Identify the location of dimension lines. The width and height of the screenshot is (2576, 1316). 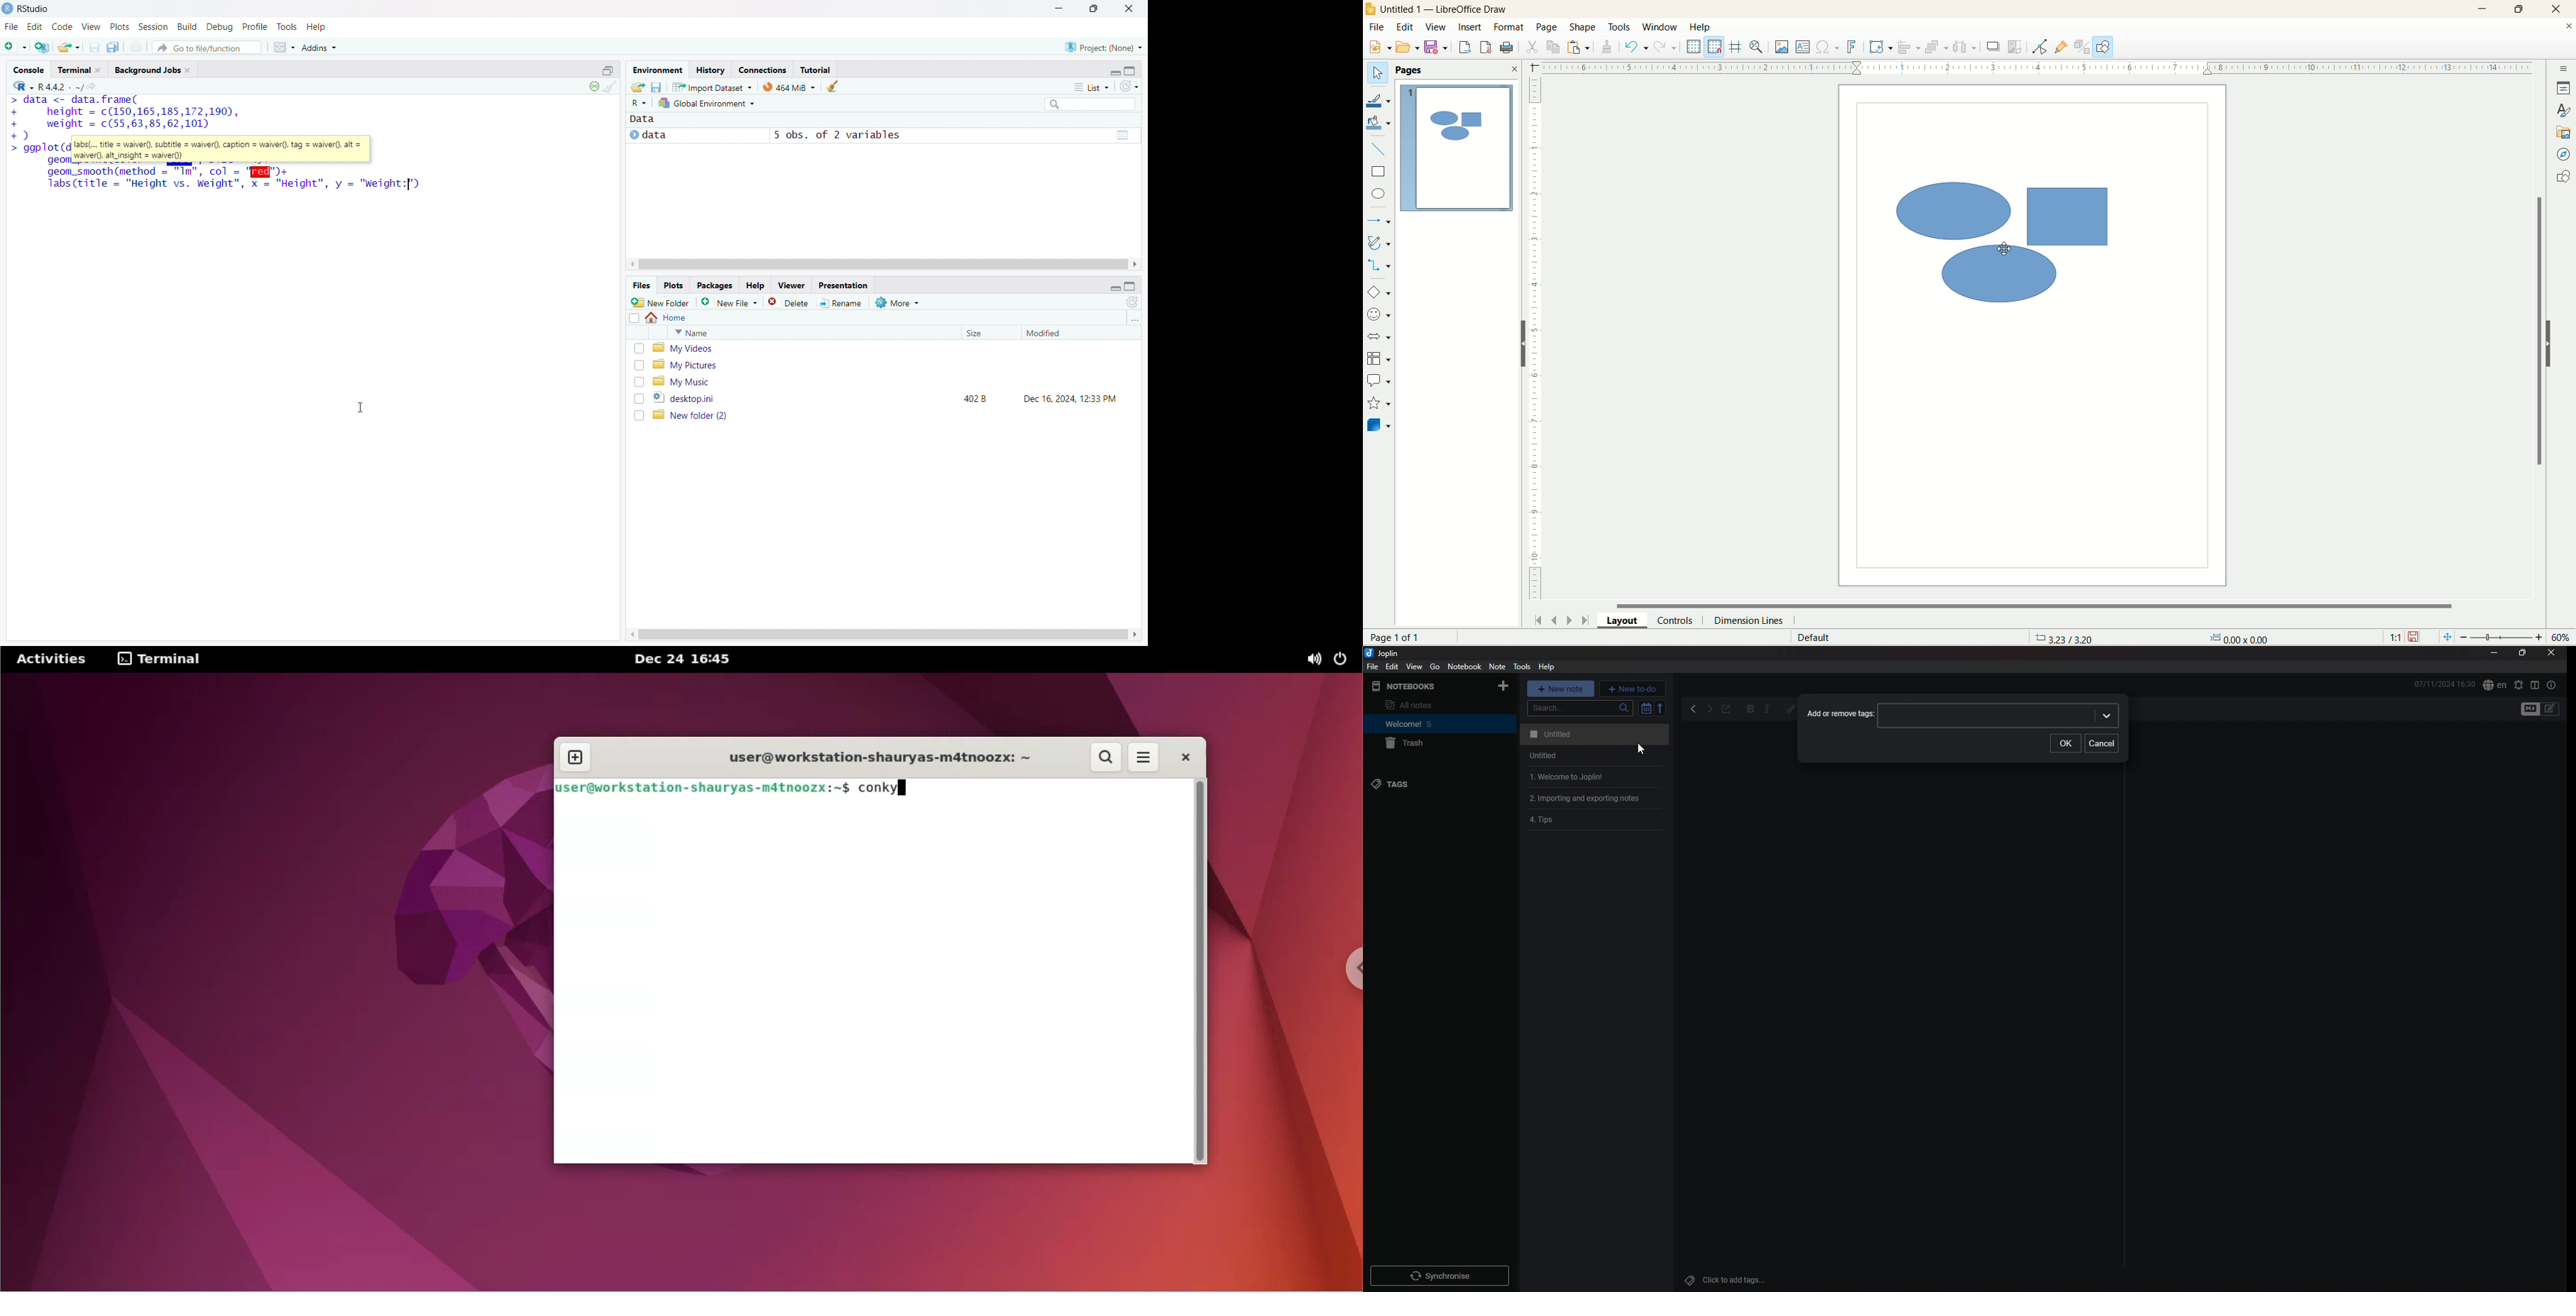
(1750, 621).